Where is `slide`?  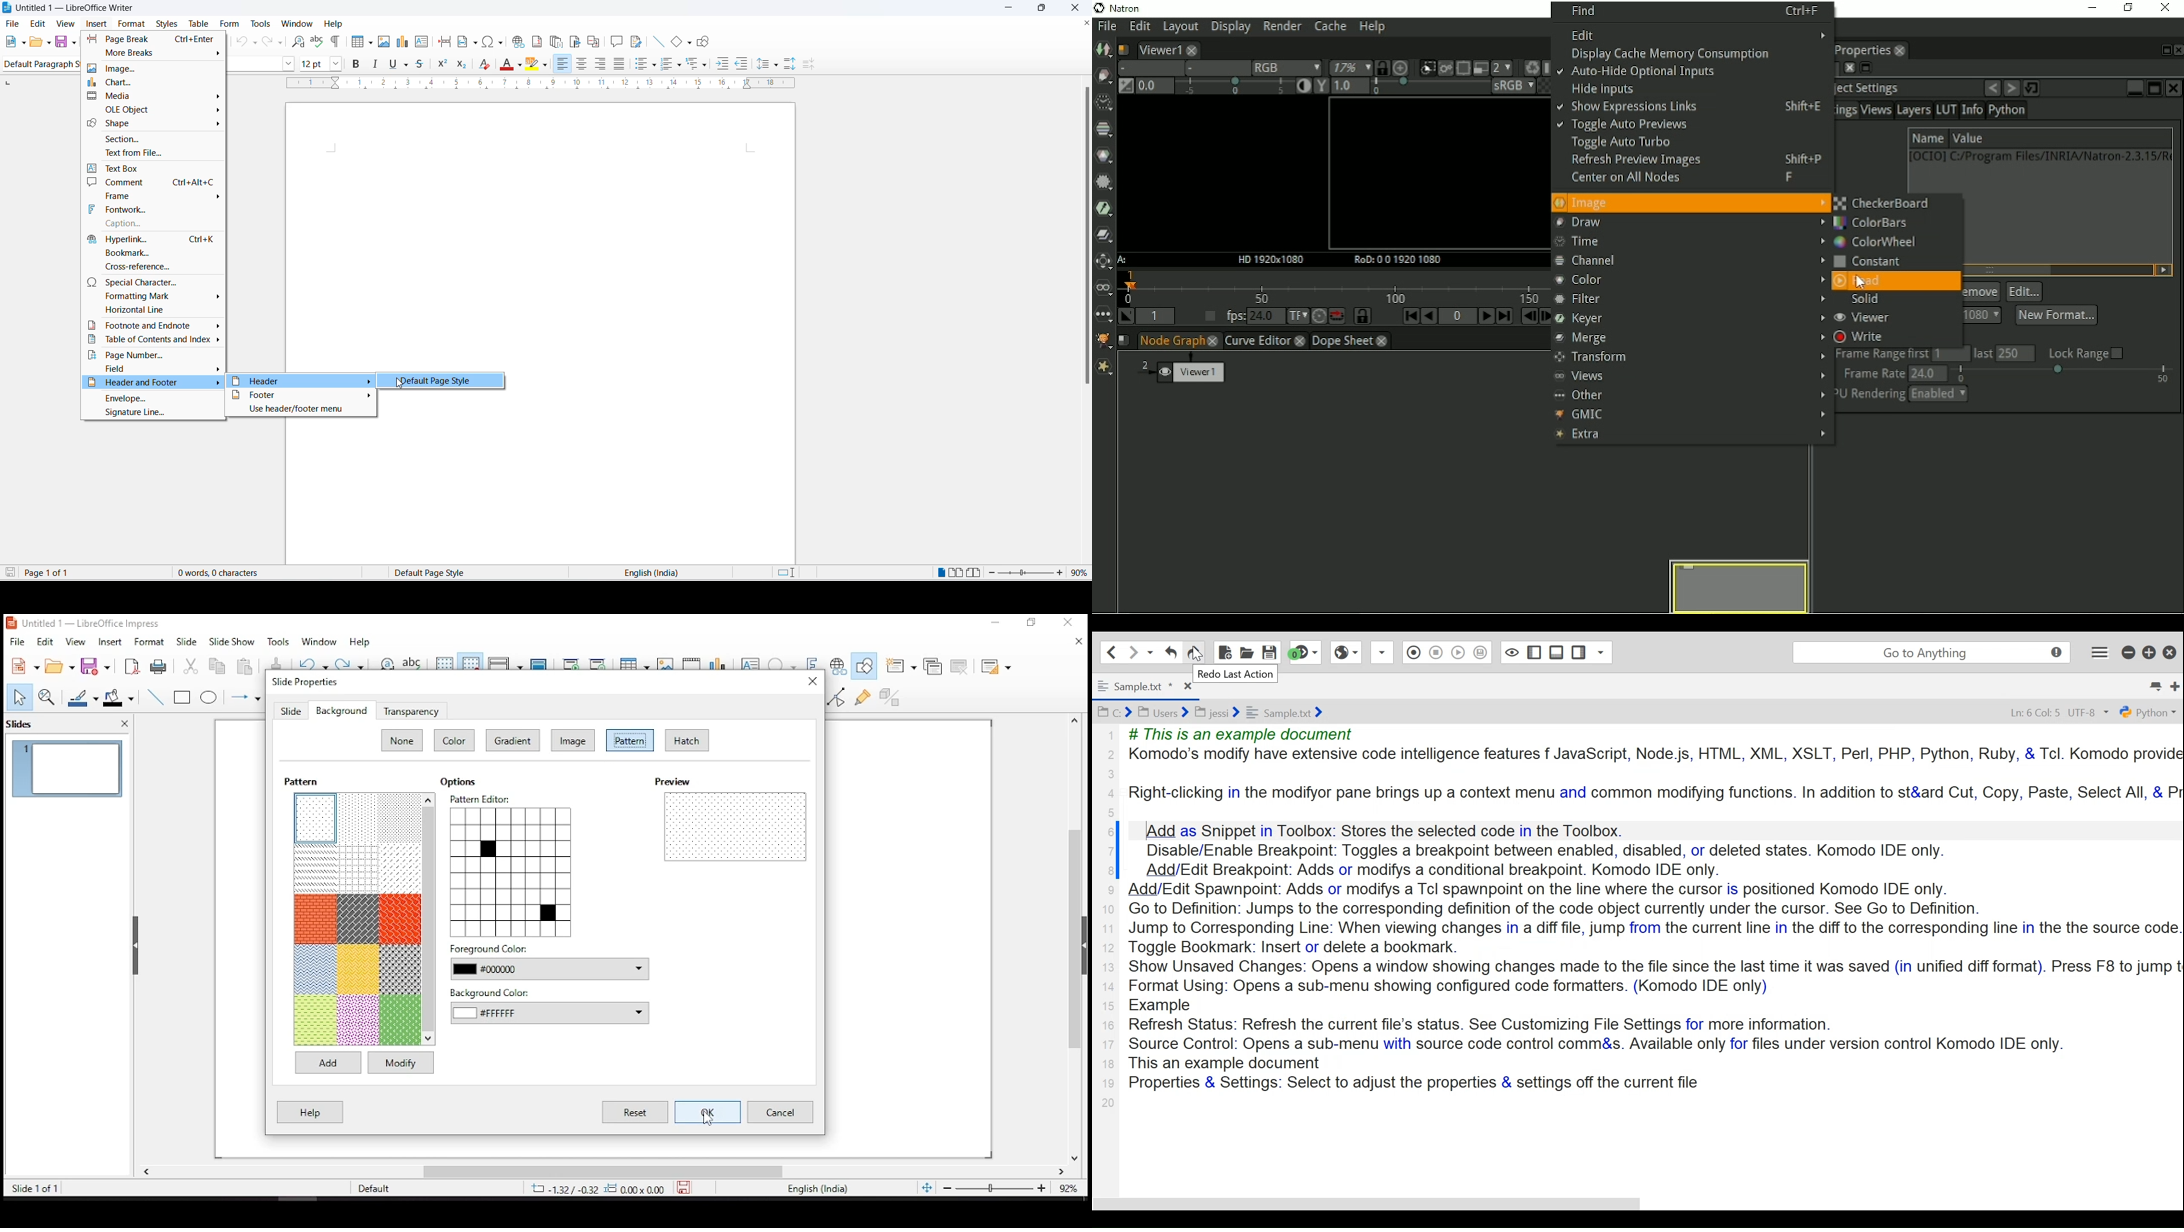
slide is located at coordinates (292, 711).